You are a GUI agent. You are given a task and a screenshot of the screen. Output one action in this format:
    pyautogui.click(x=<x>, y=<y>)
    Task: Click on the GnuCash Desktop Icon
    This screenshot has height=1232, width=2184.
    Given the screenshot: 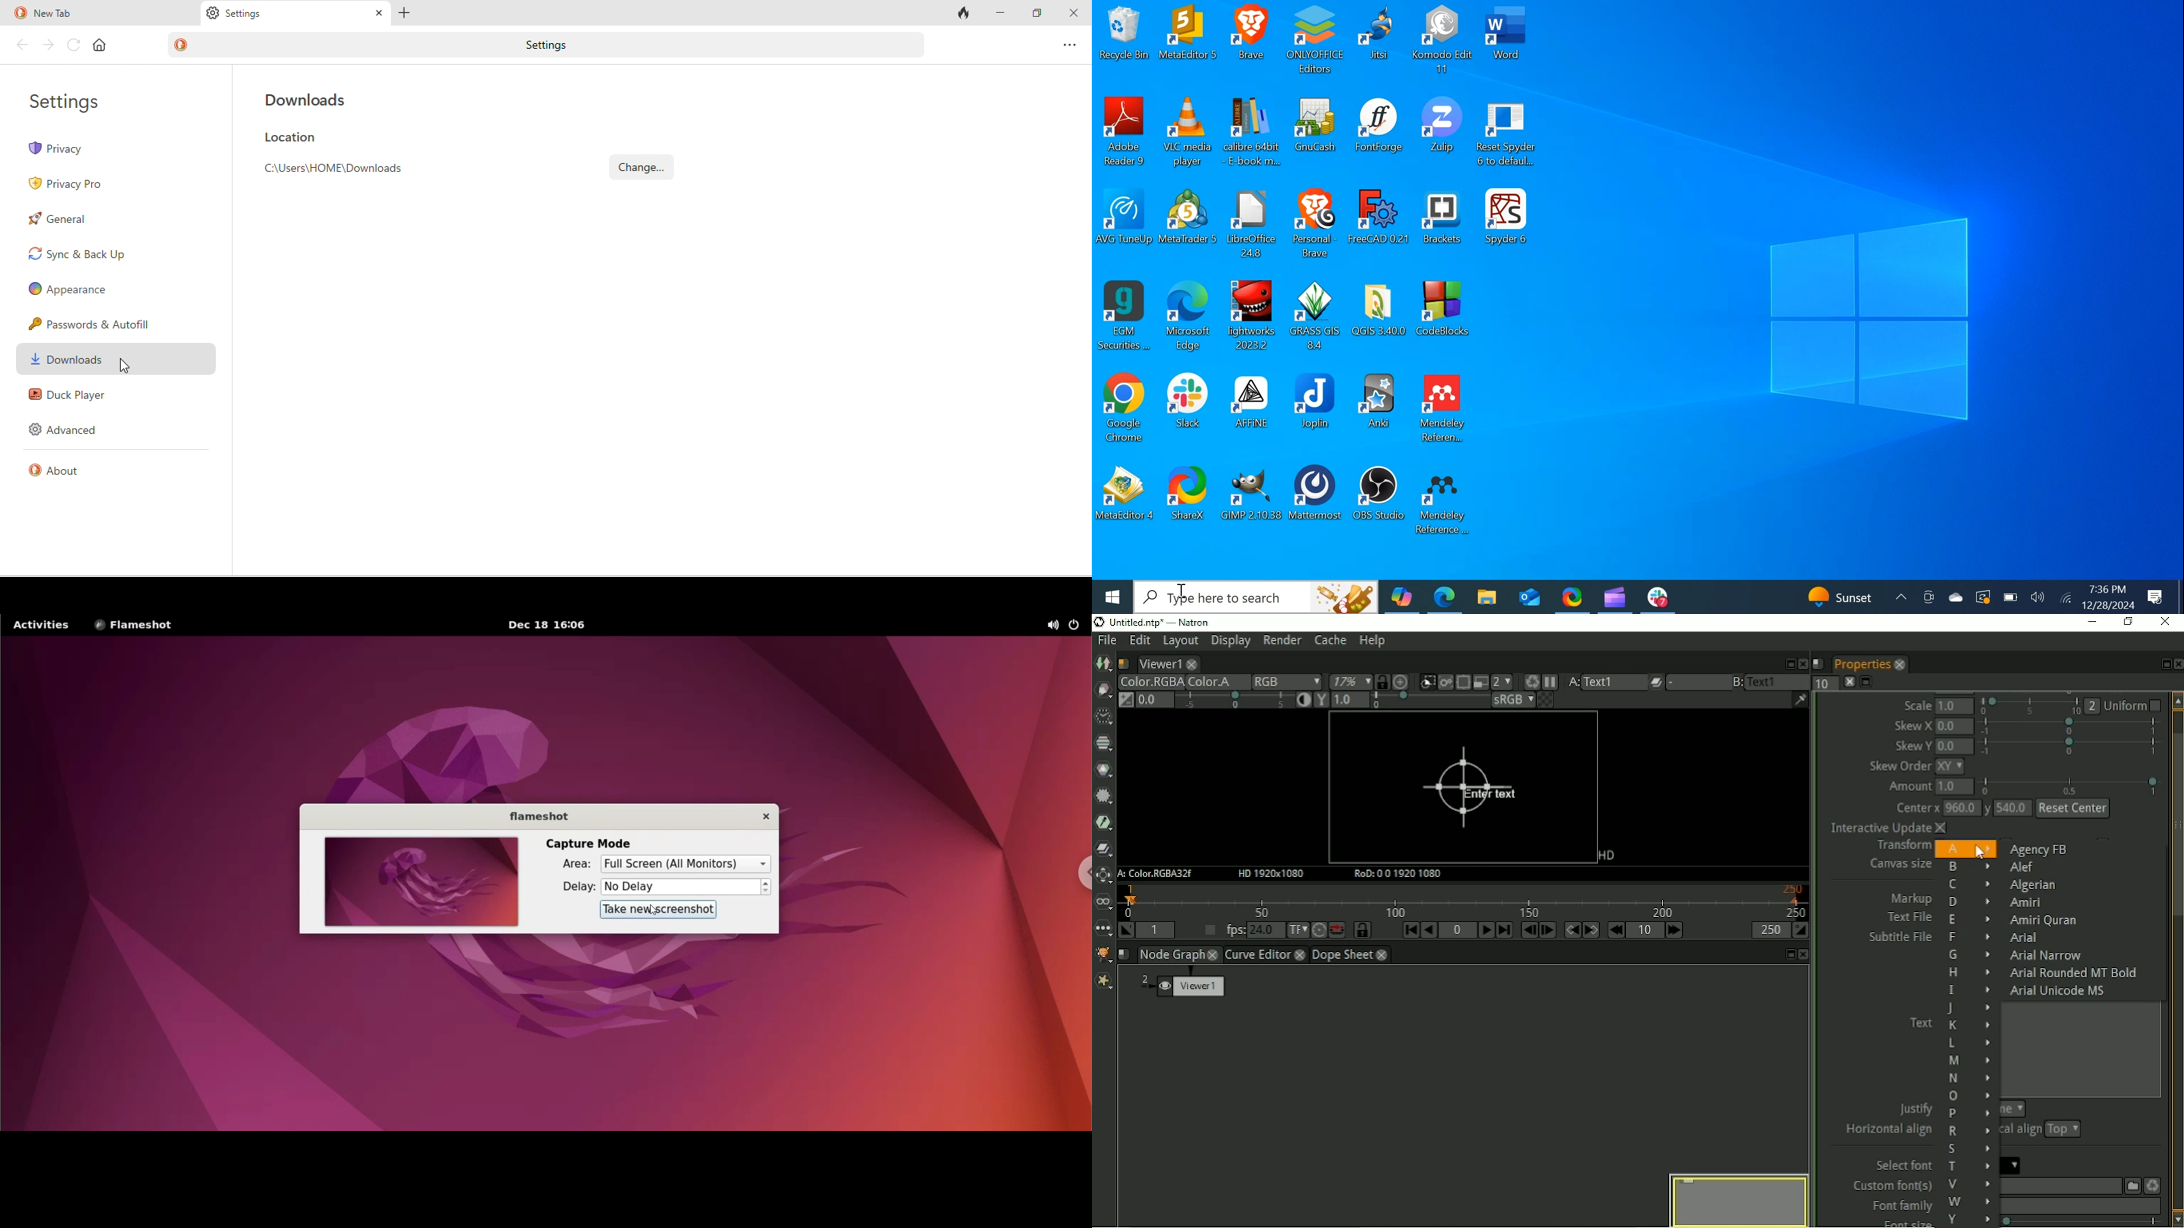 What is the action you would take?
    pyautogui.click(x=1314, y=135)
    